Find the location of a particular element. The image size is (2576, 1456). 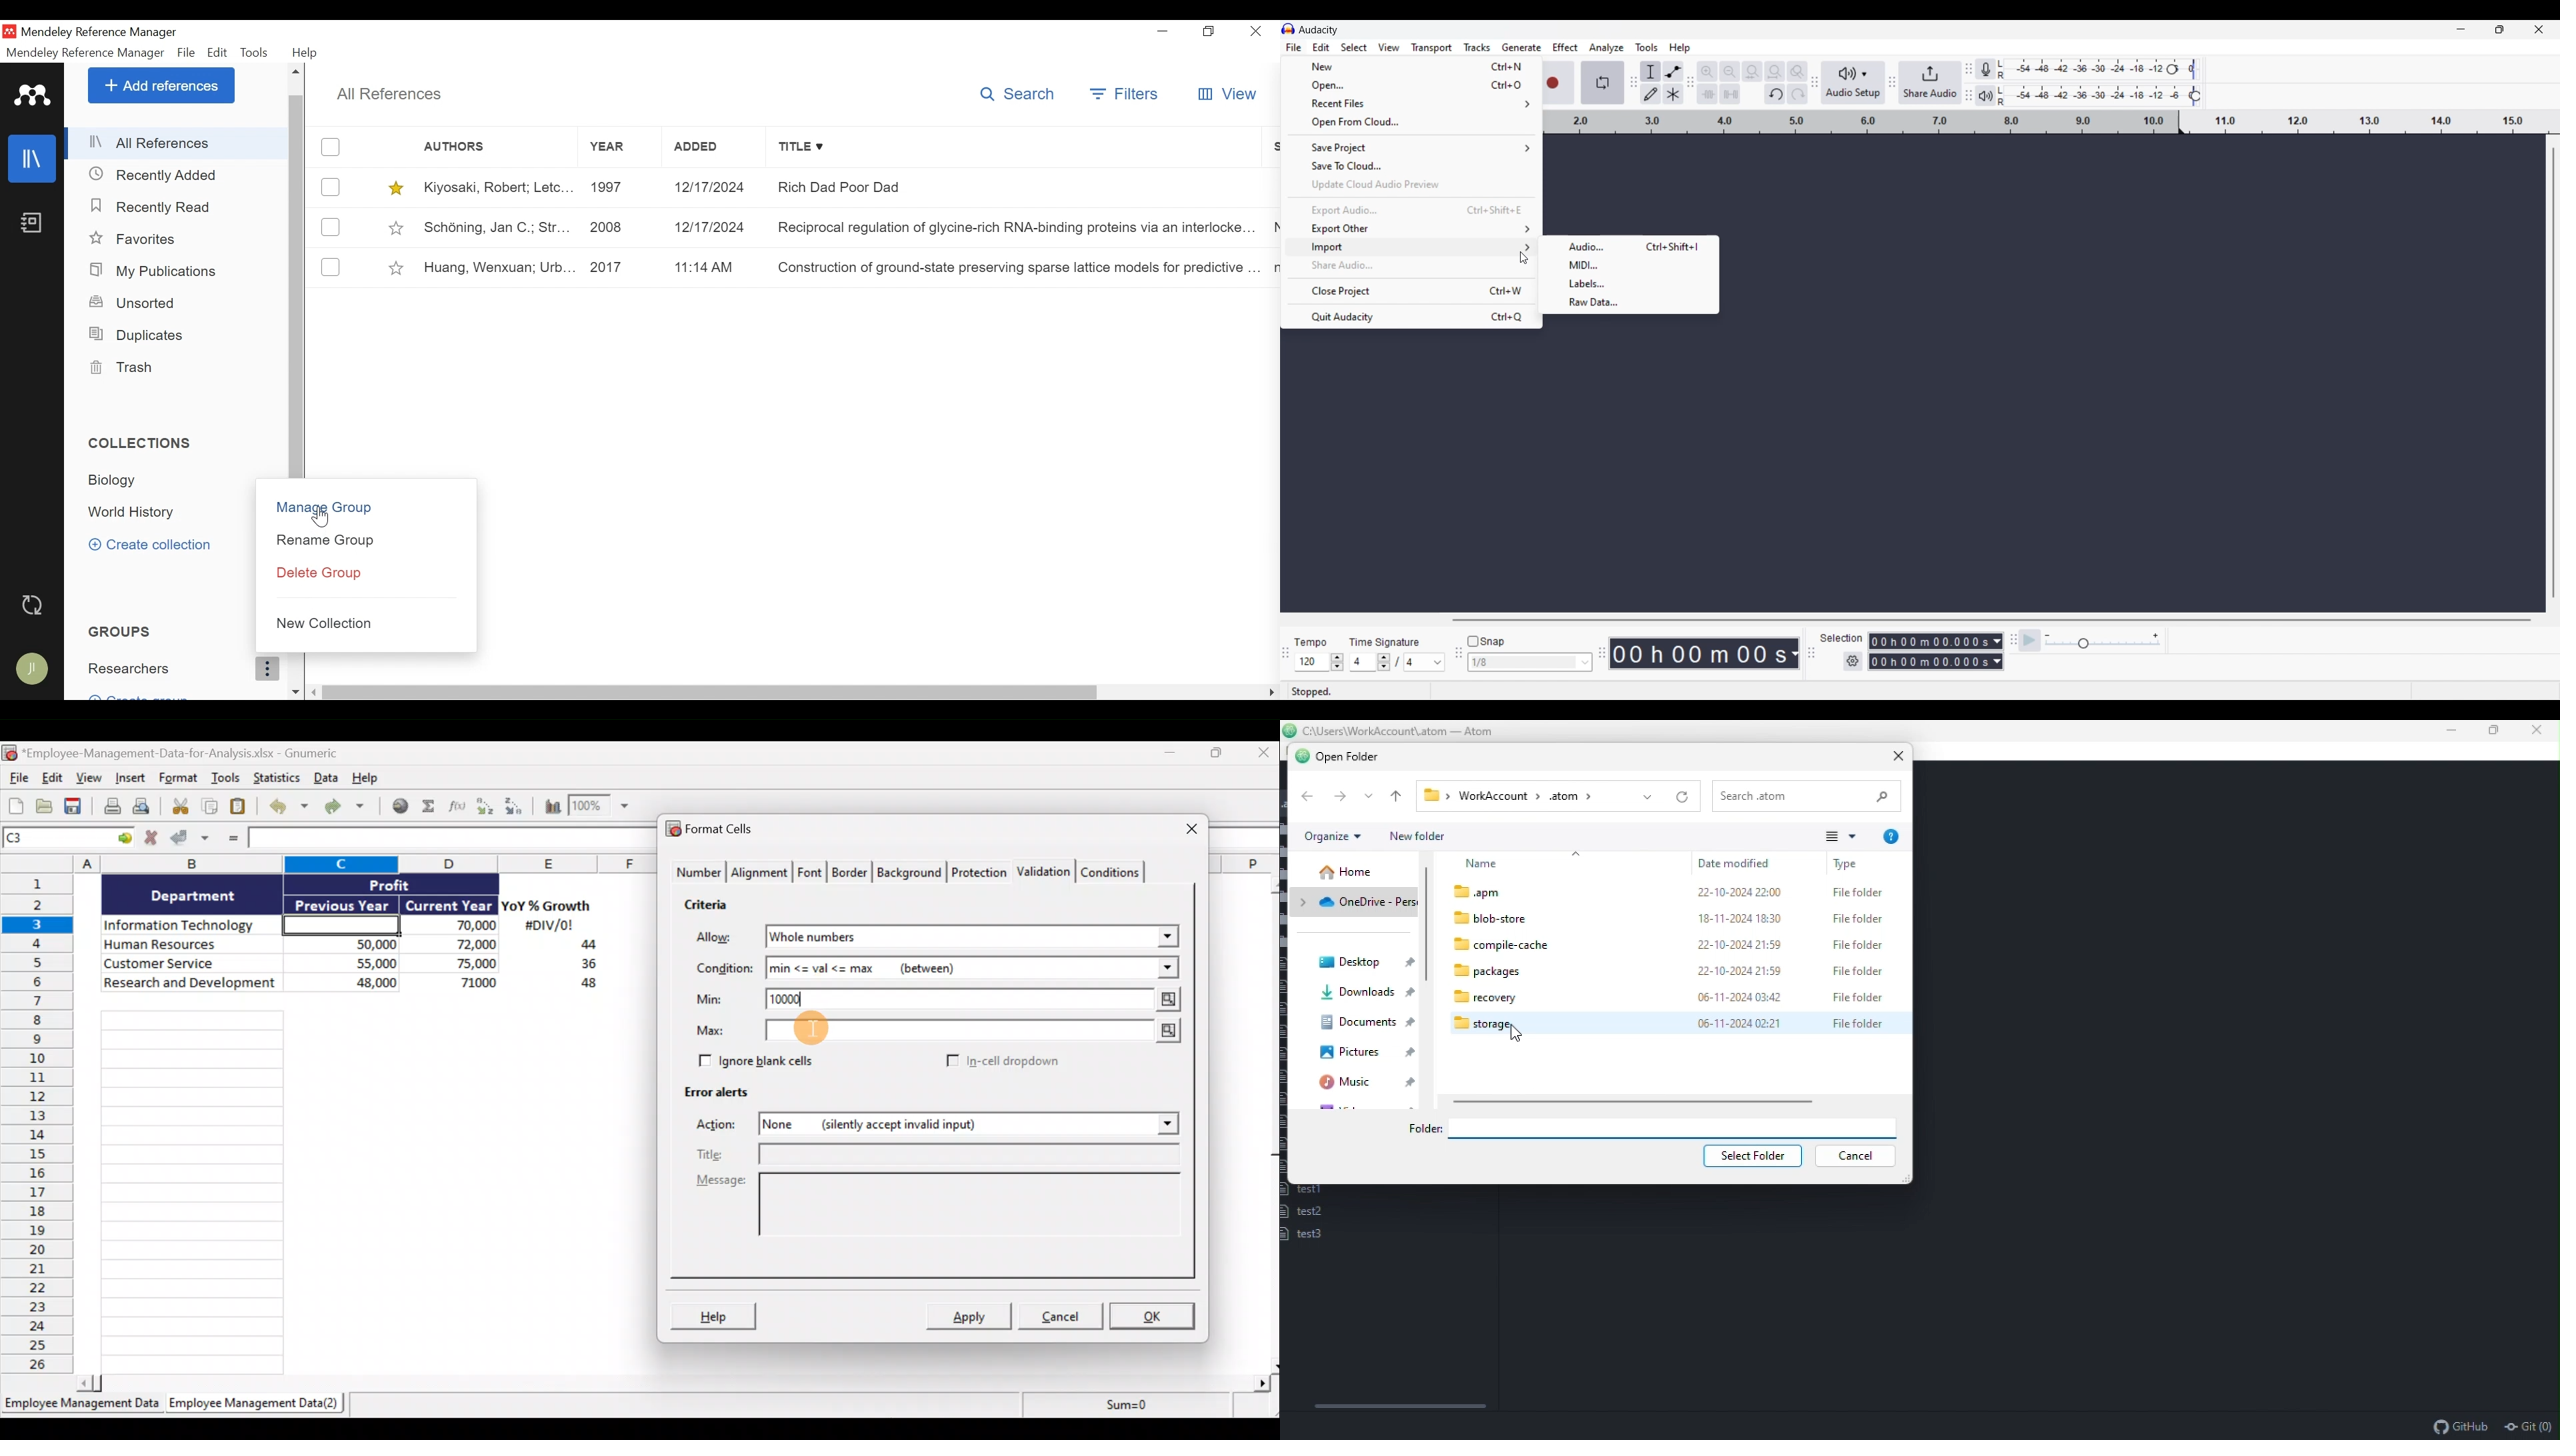

Ignore blank cells is located at coordinates (775, 1061).